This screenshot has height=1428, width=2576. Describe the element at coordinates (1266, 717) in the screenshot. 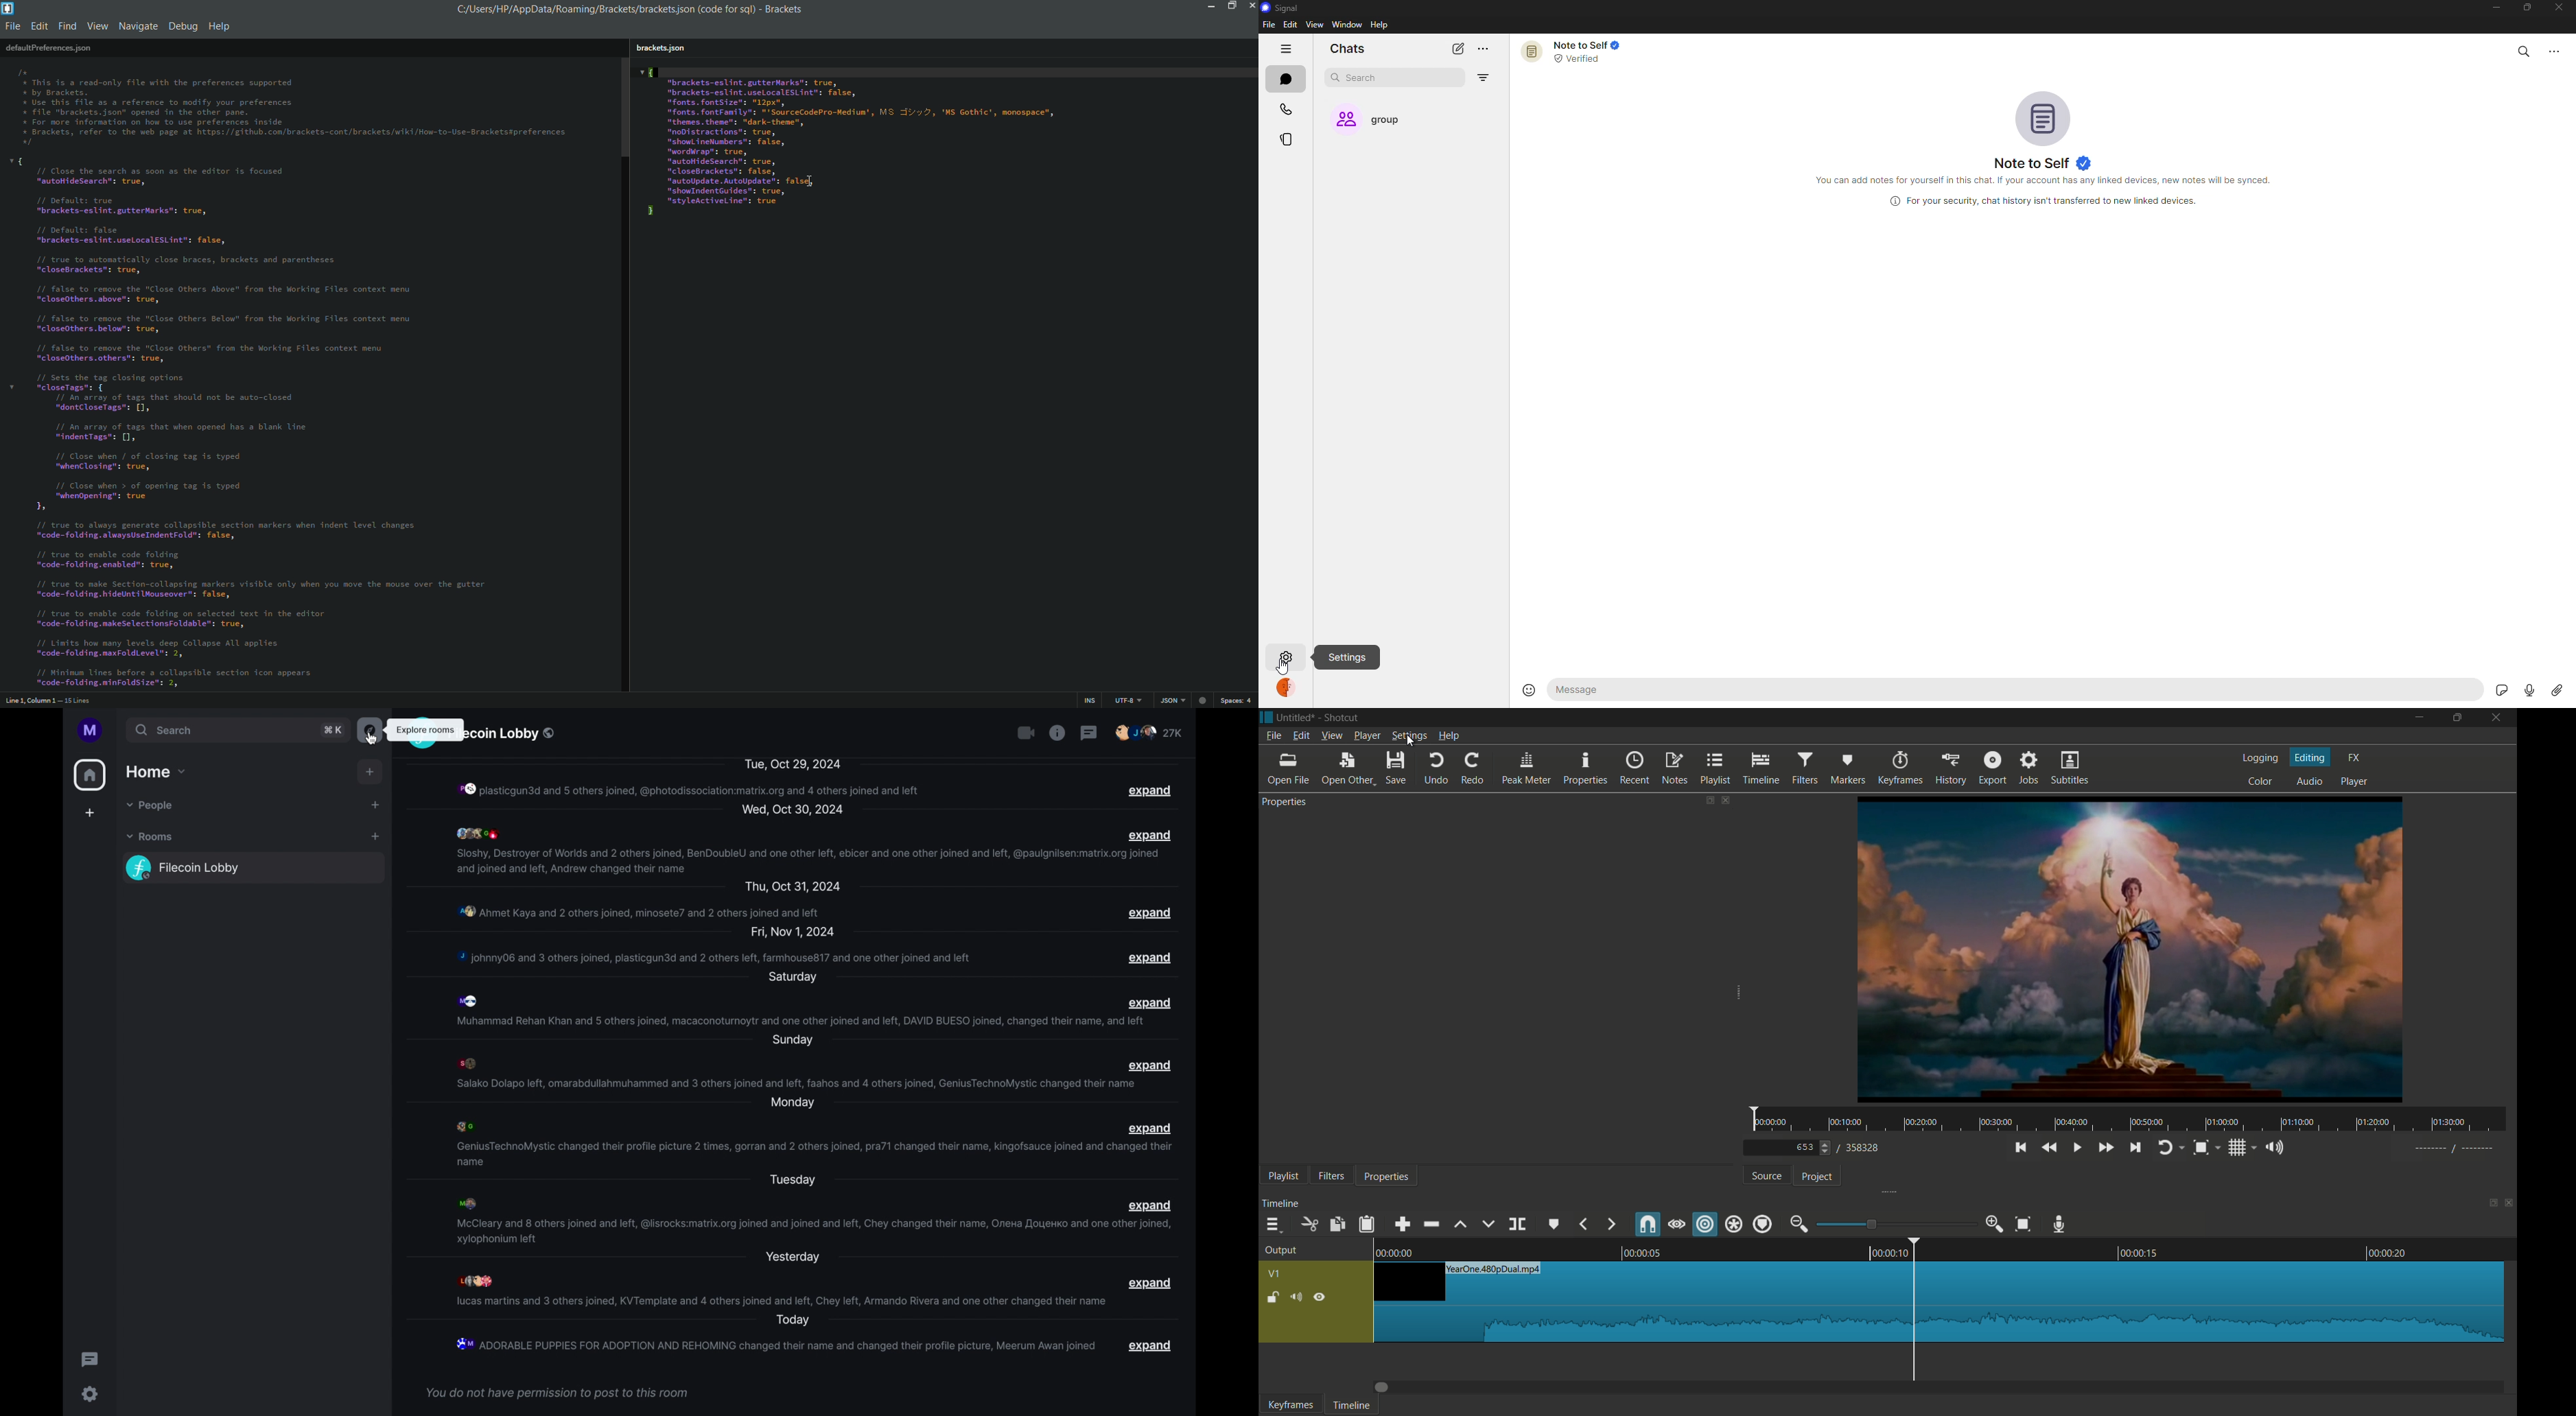

I see `app icon` at that location.